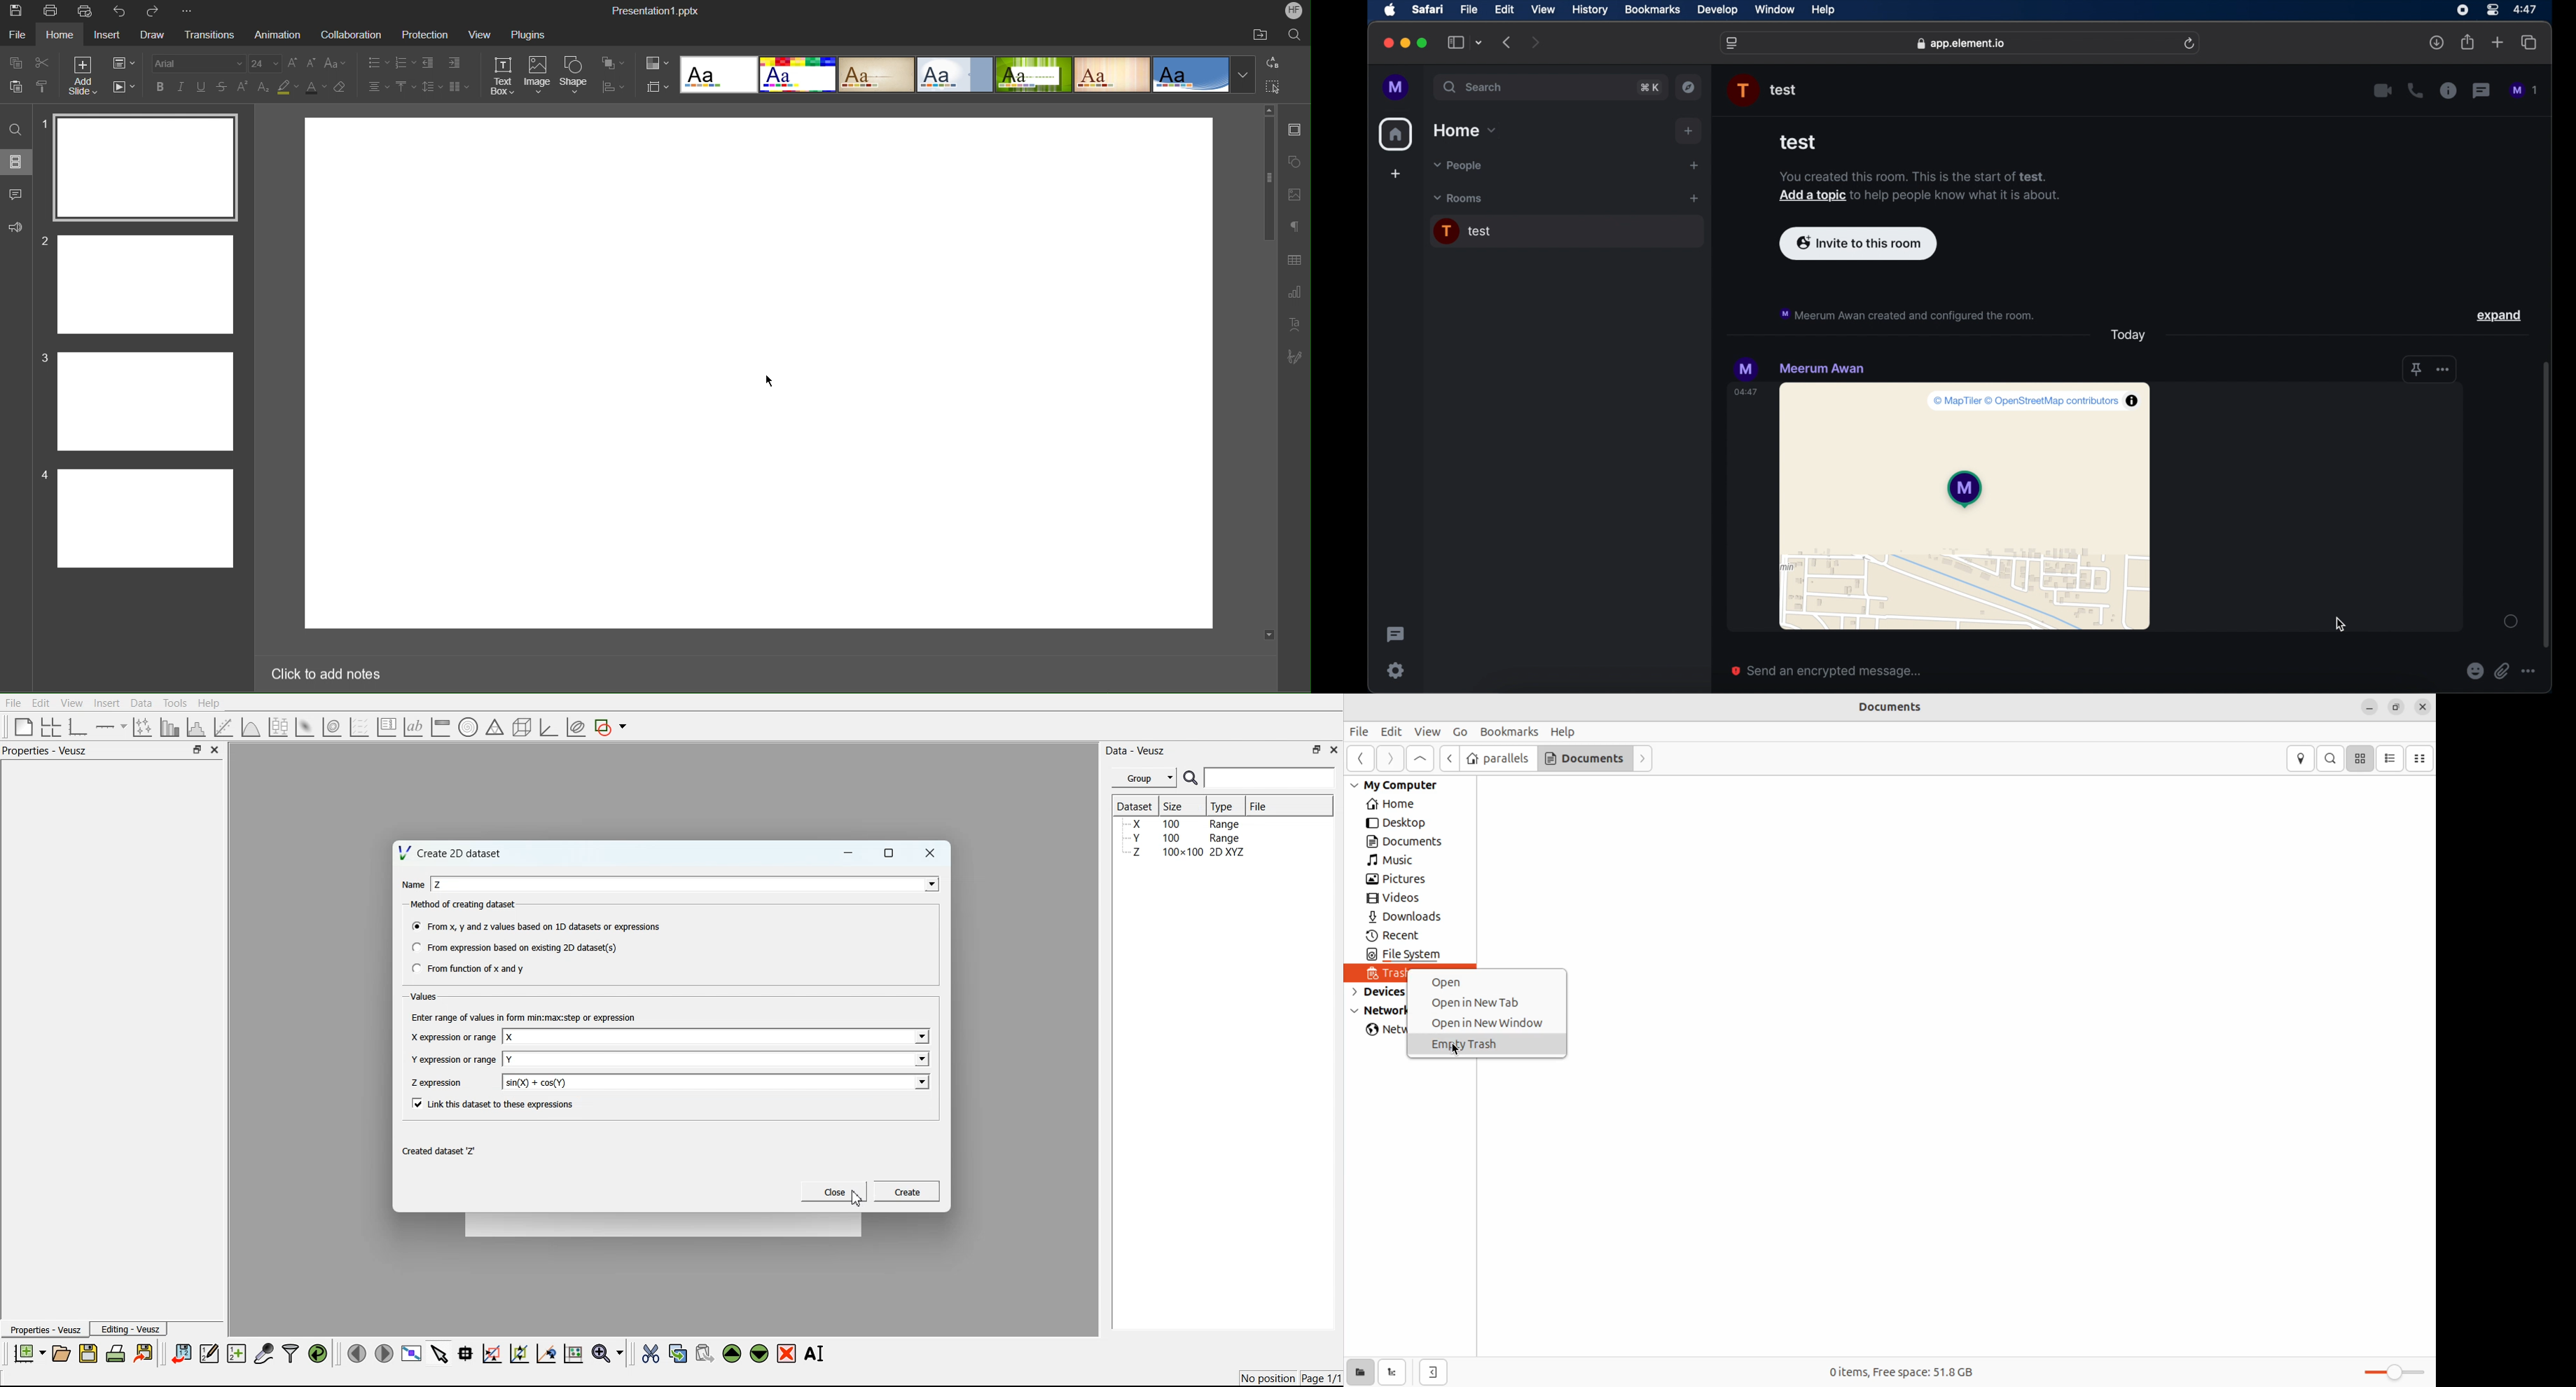  What do you see at coordinates (2448, 91) in the screenshot?
I see `chat properties` at bounding box center [2448, 91].